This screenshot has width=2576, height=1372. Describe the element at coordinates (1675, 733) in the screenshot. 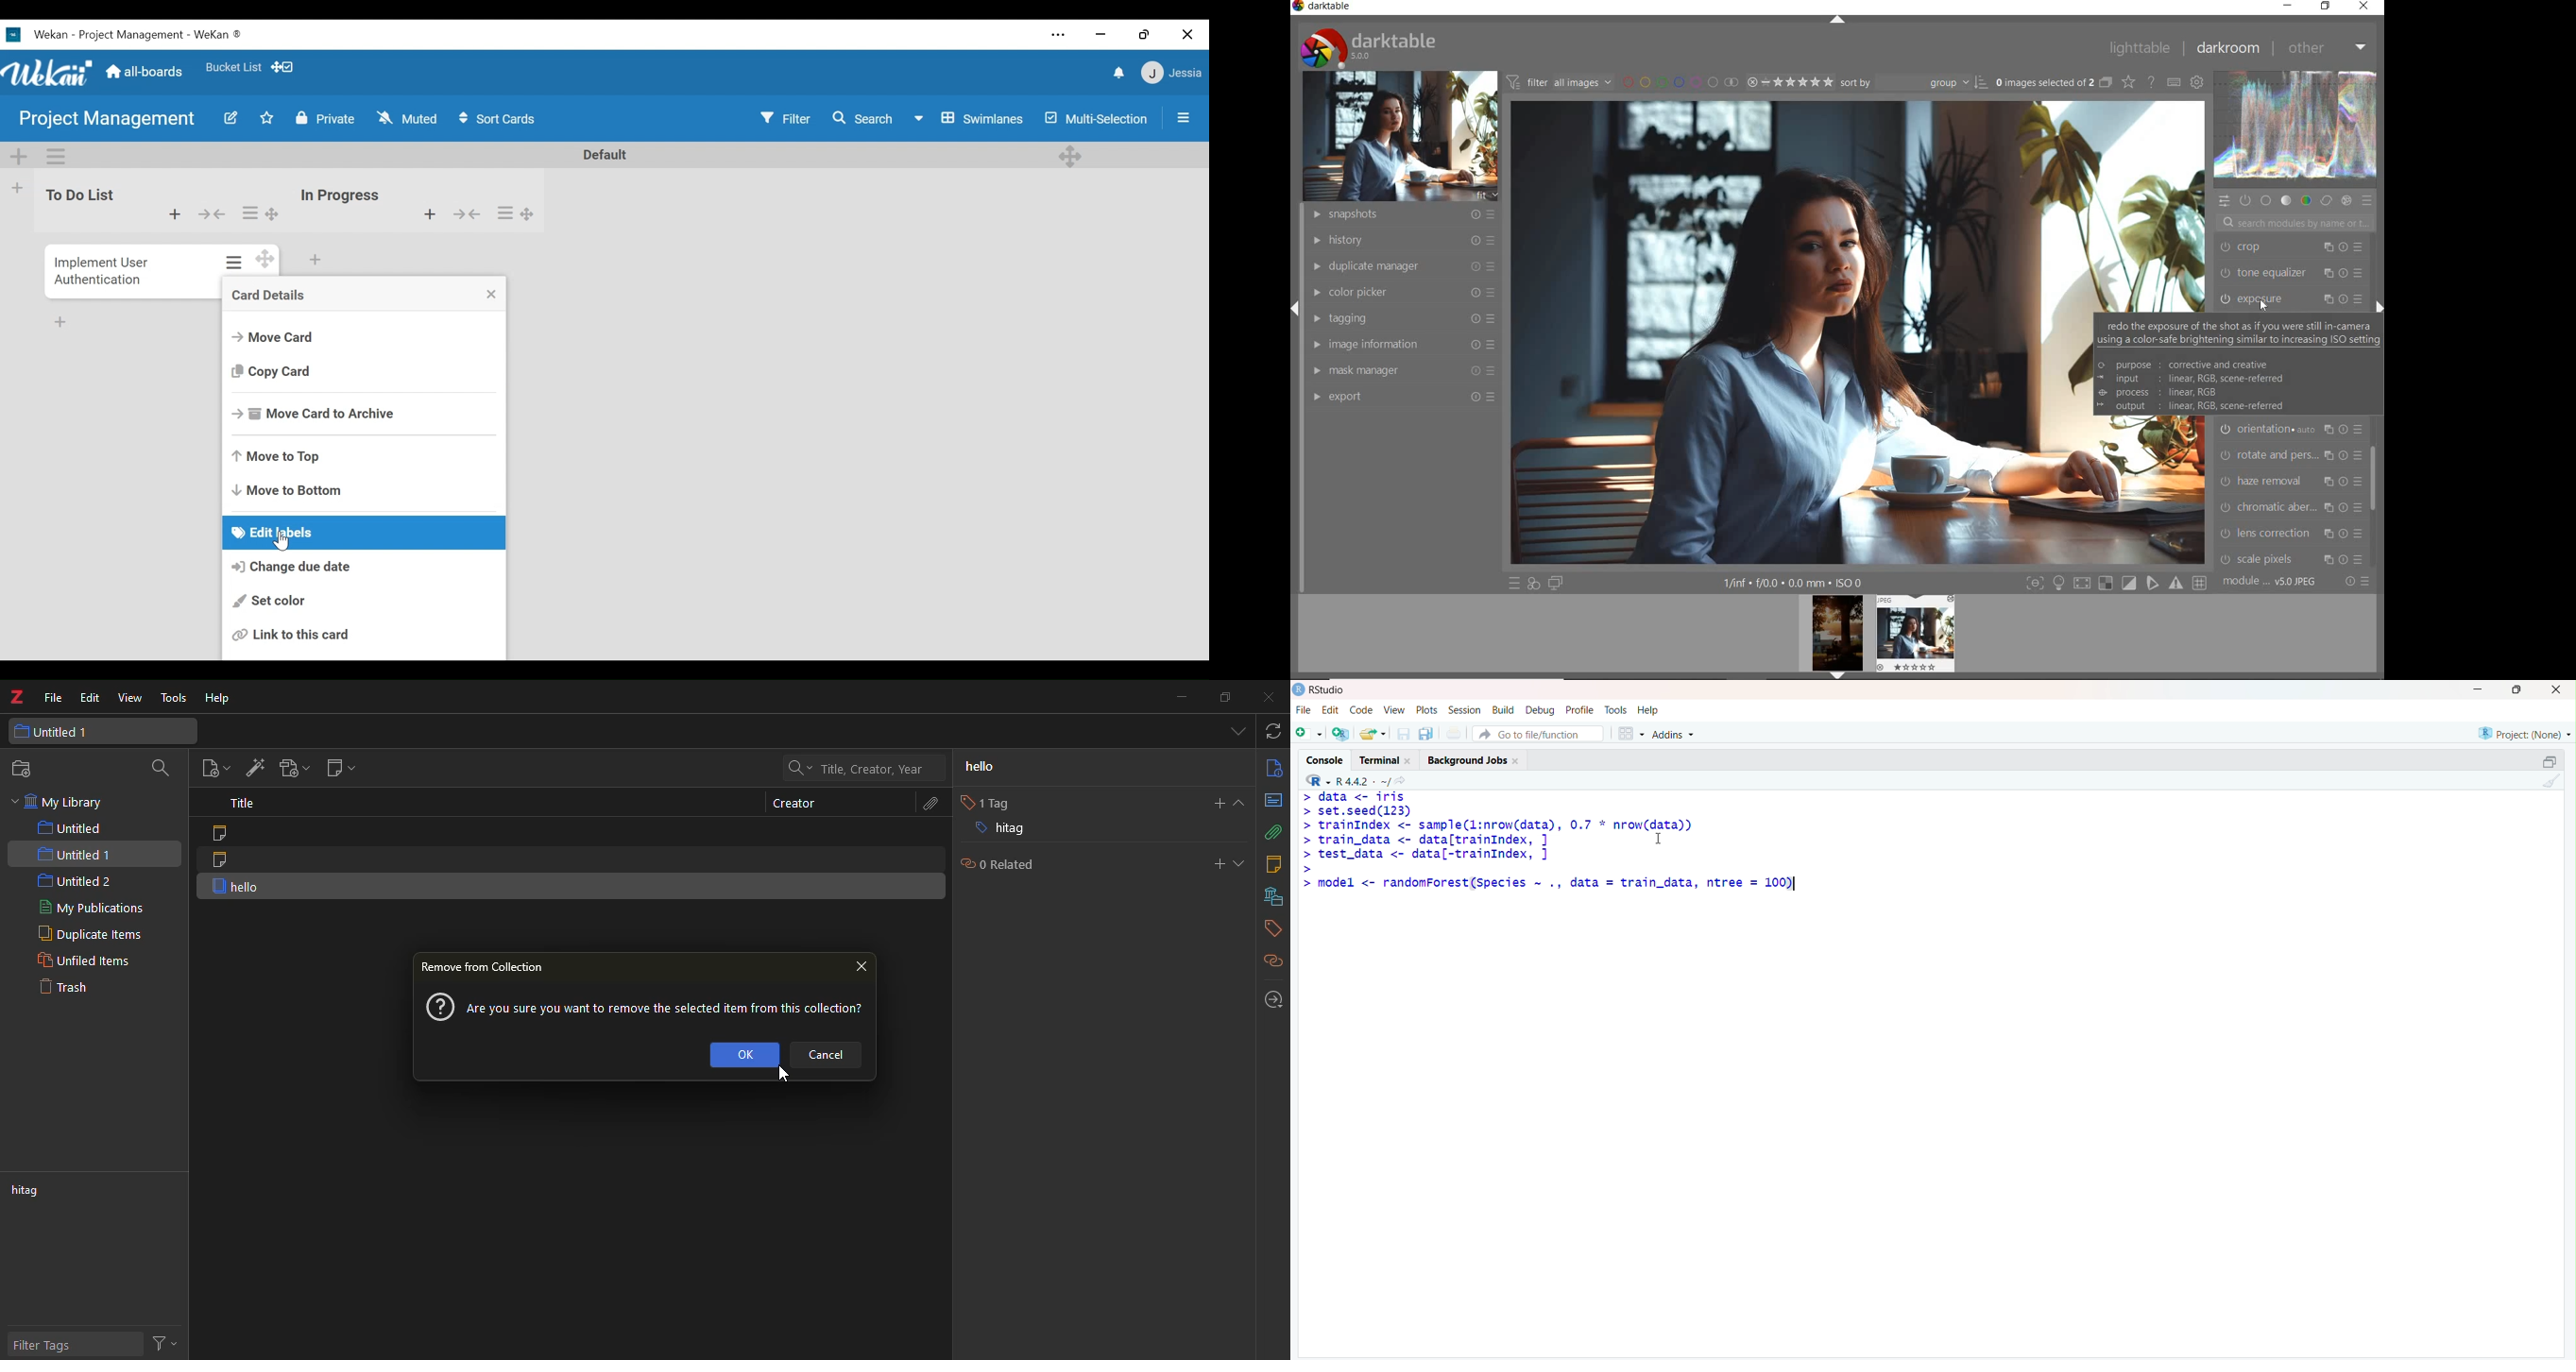

I see `Addins` at that location.